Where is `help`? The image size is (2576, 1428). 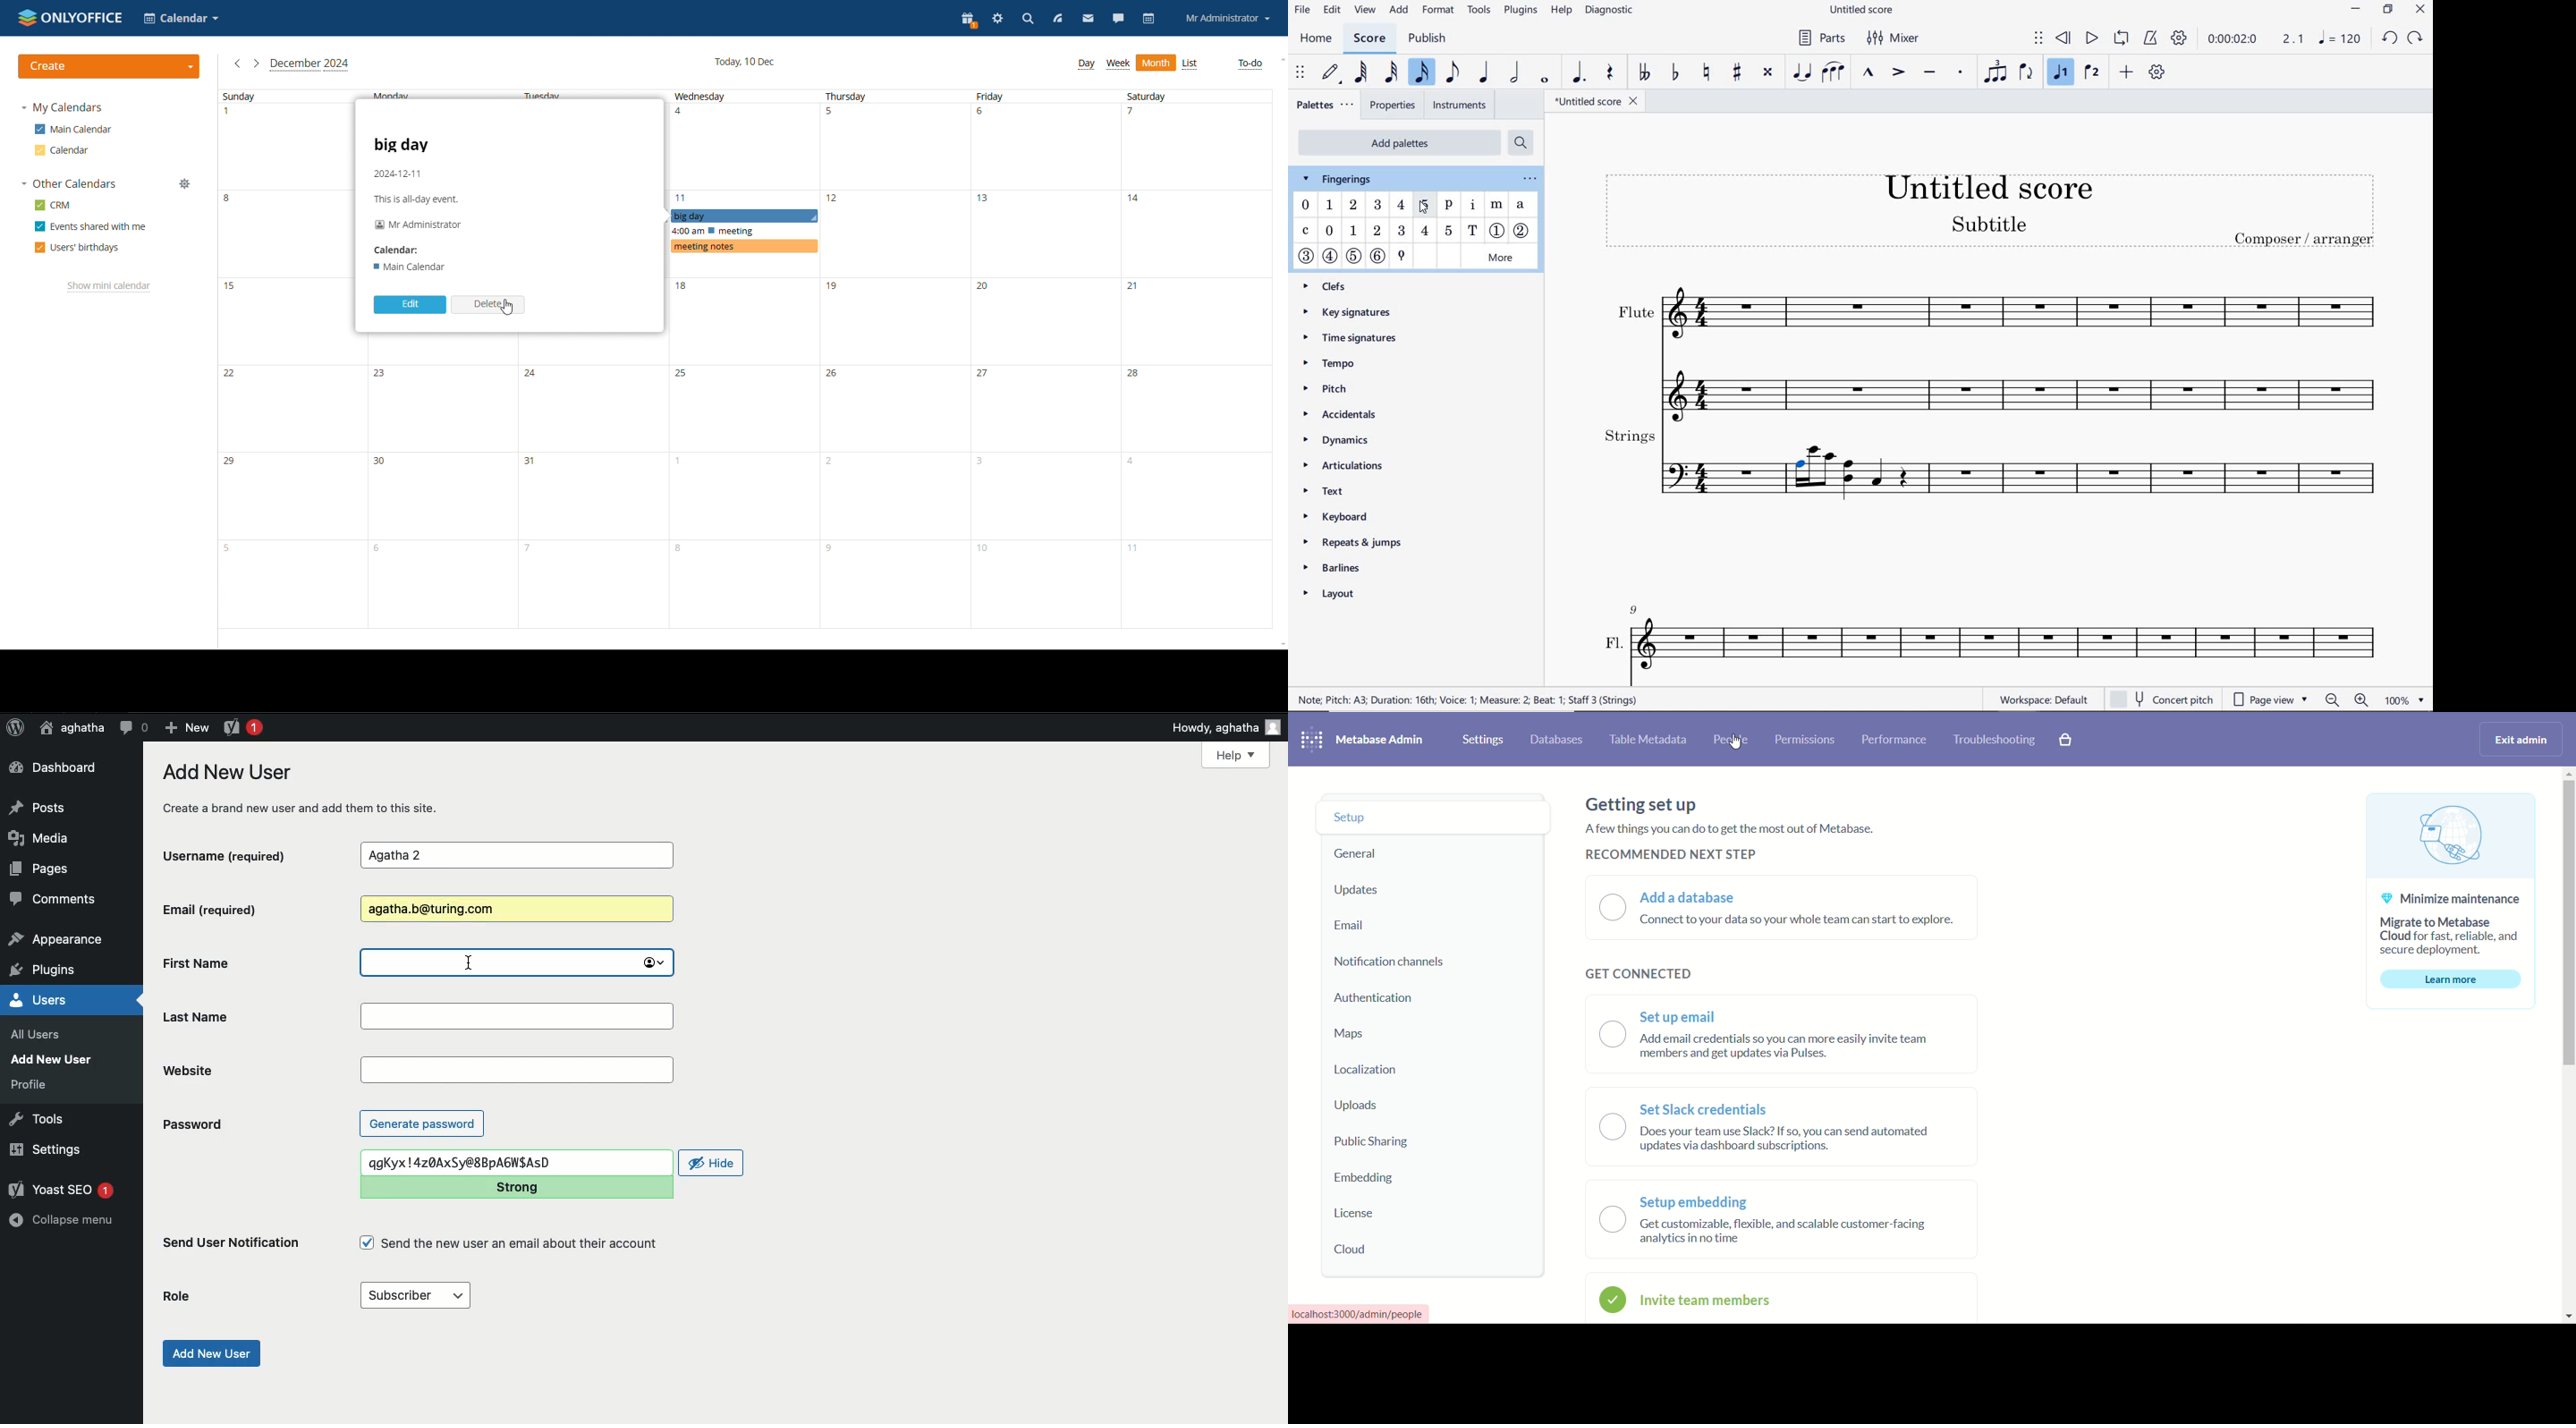
help is located at coordinates (1562, 13).